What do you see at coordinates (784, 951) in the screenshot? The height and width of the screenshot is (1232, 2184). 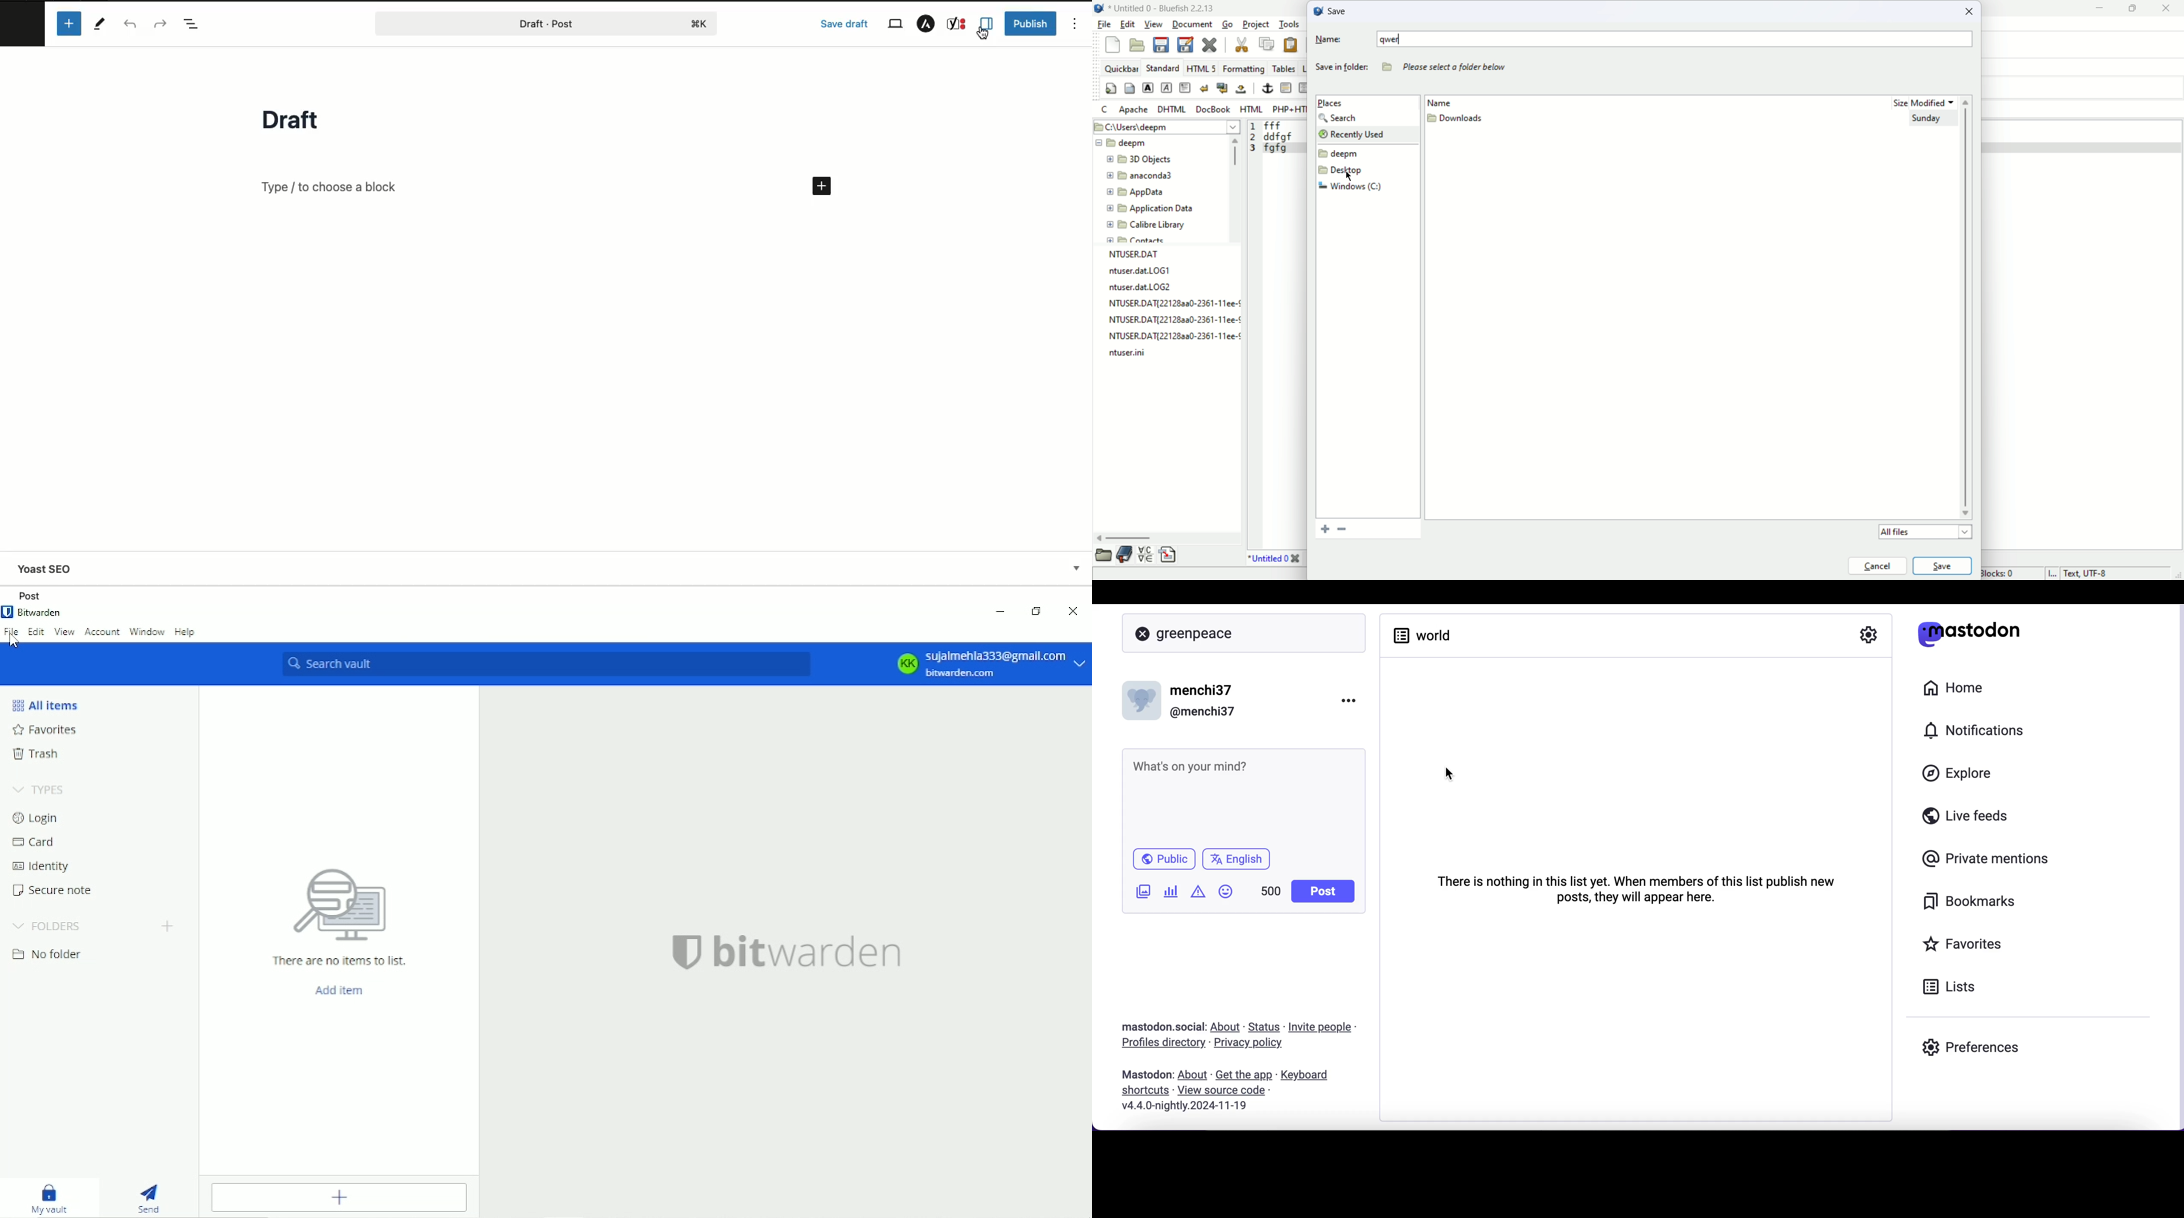 I see `bitwarden` at bounding box center [784, 951].